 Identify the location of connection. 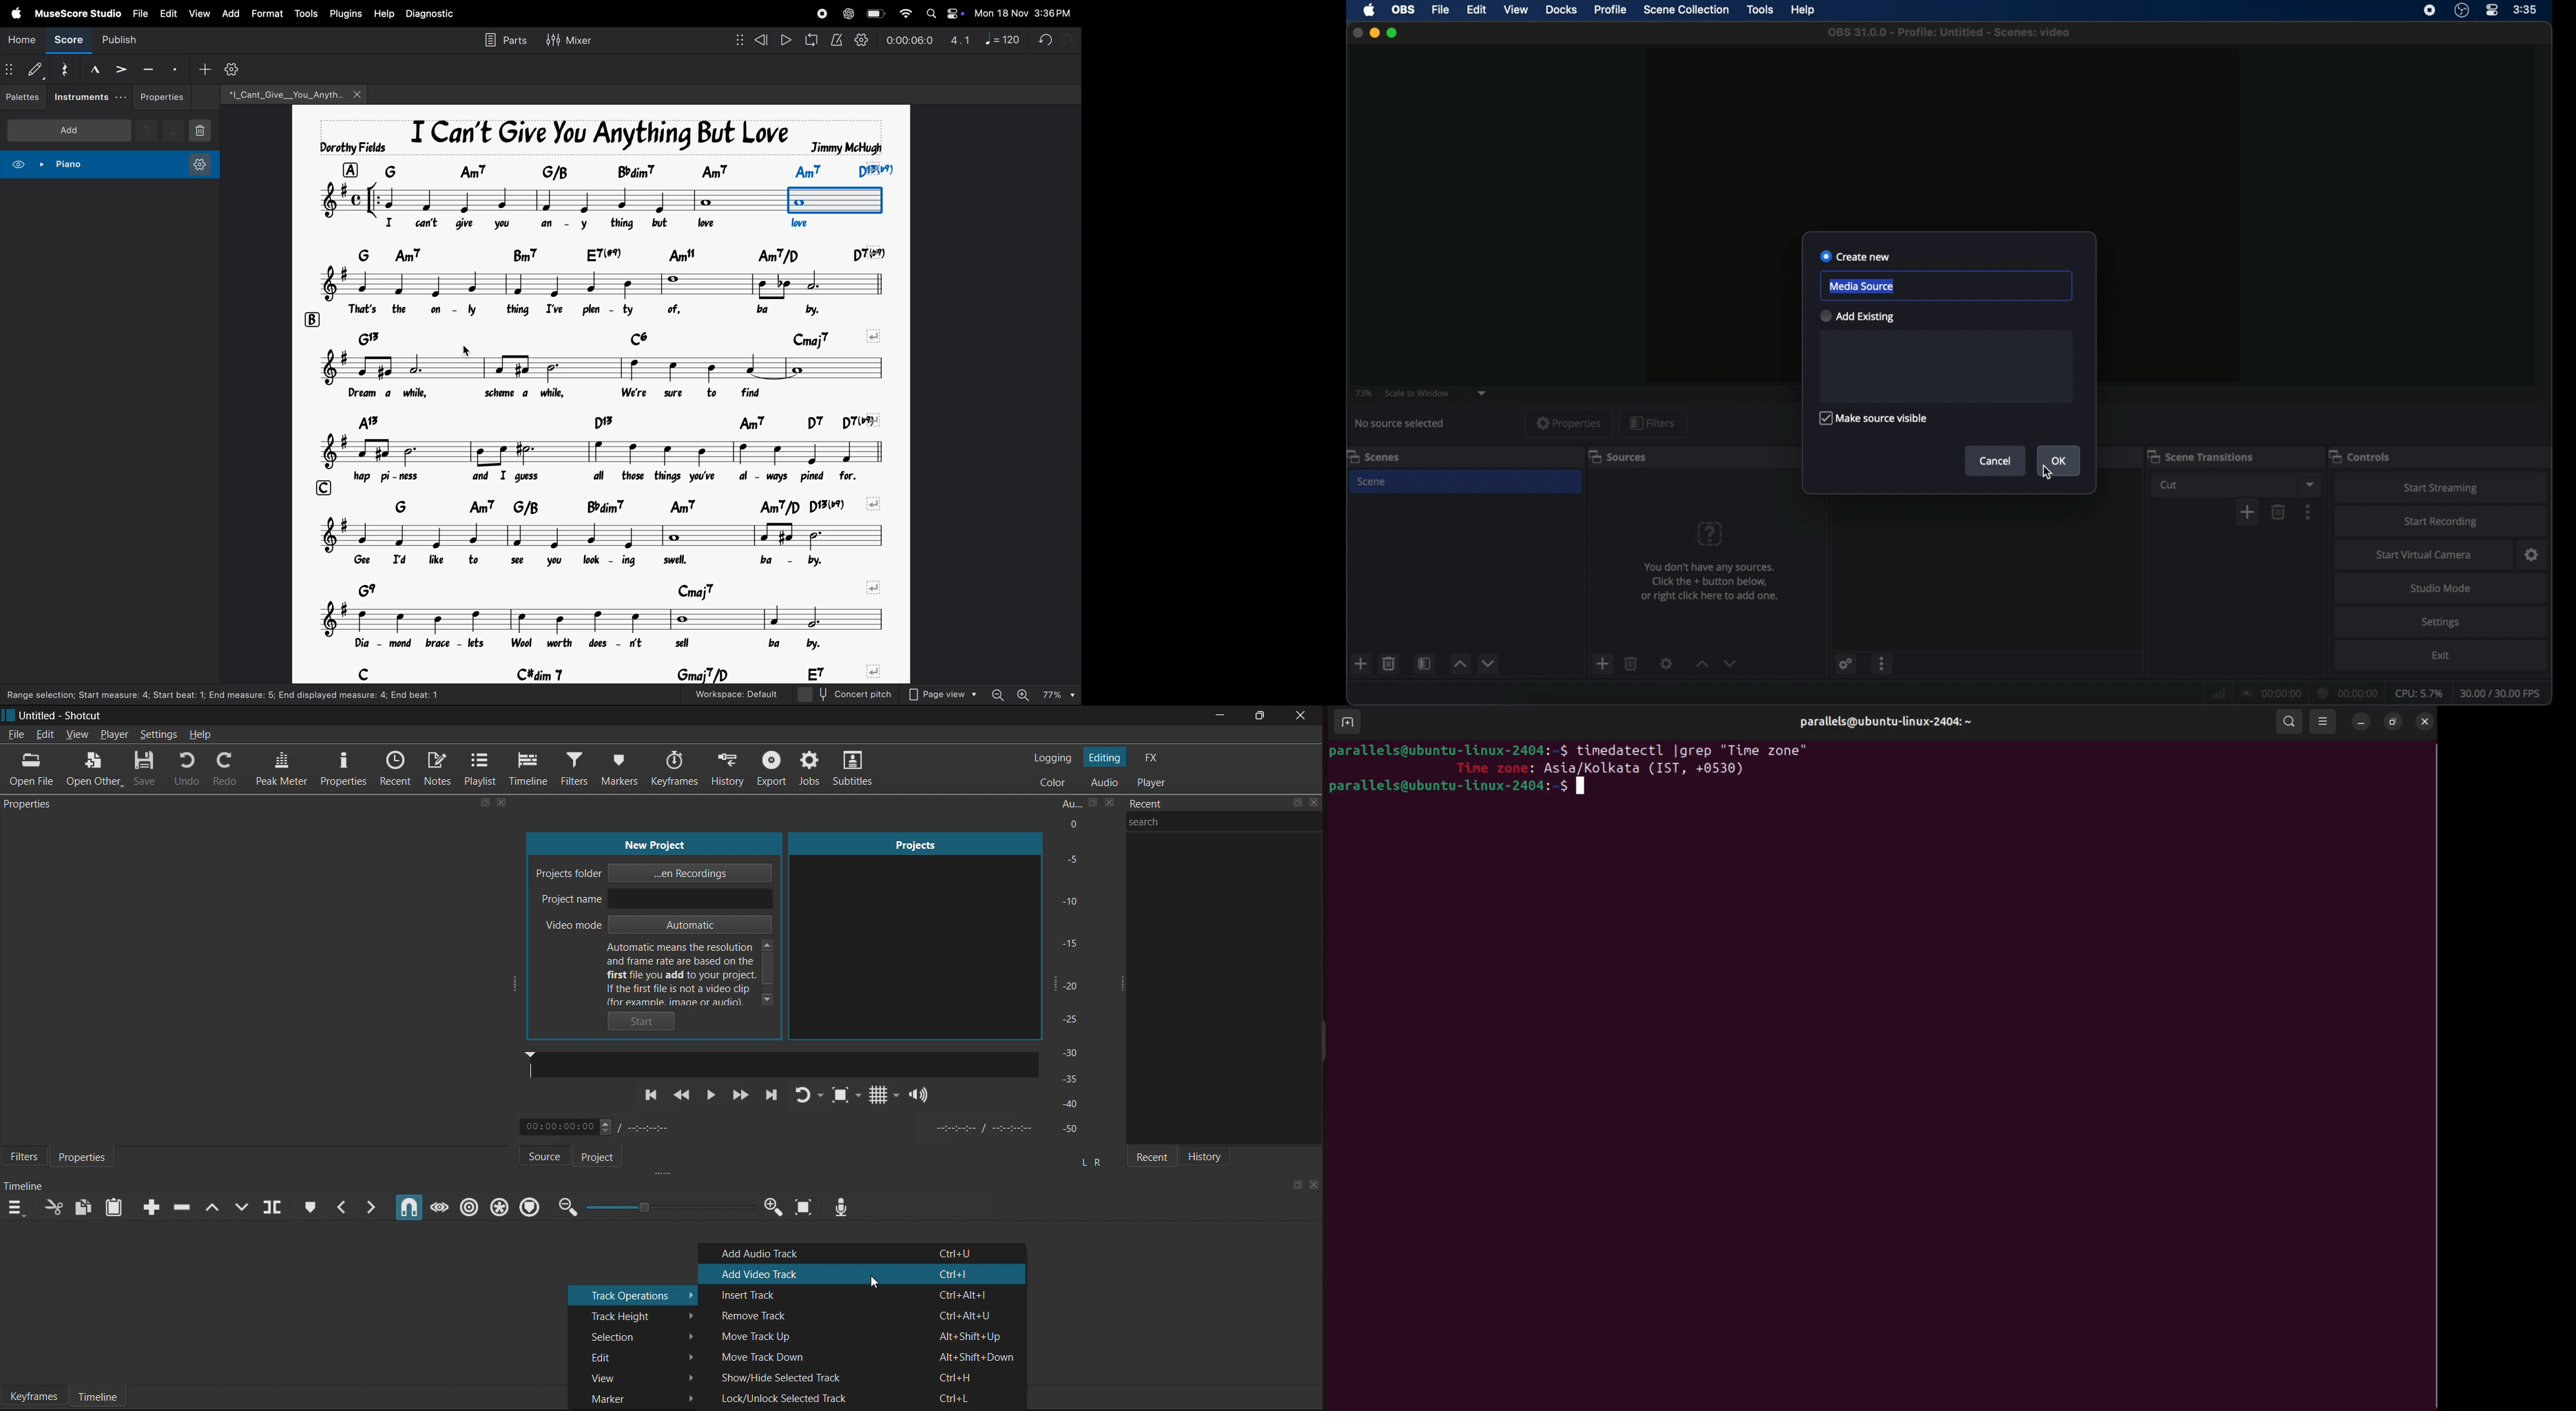
(2270, 692).